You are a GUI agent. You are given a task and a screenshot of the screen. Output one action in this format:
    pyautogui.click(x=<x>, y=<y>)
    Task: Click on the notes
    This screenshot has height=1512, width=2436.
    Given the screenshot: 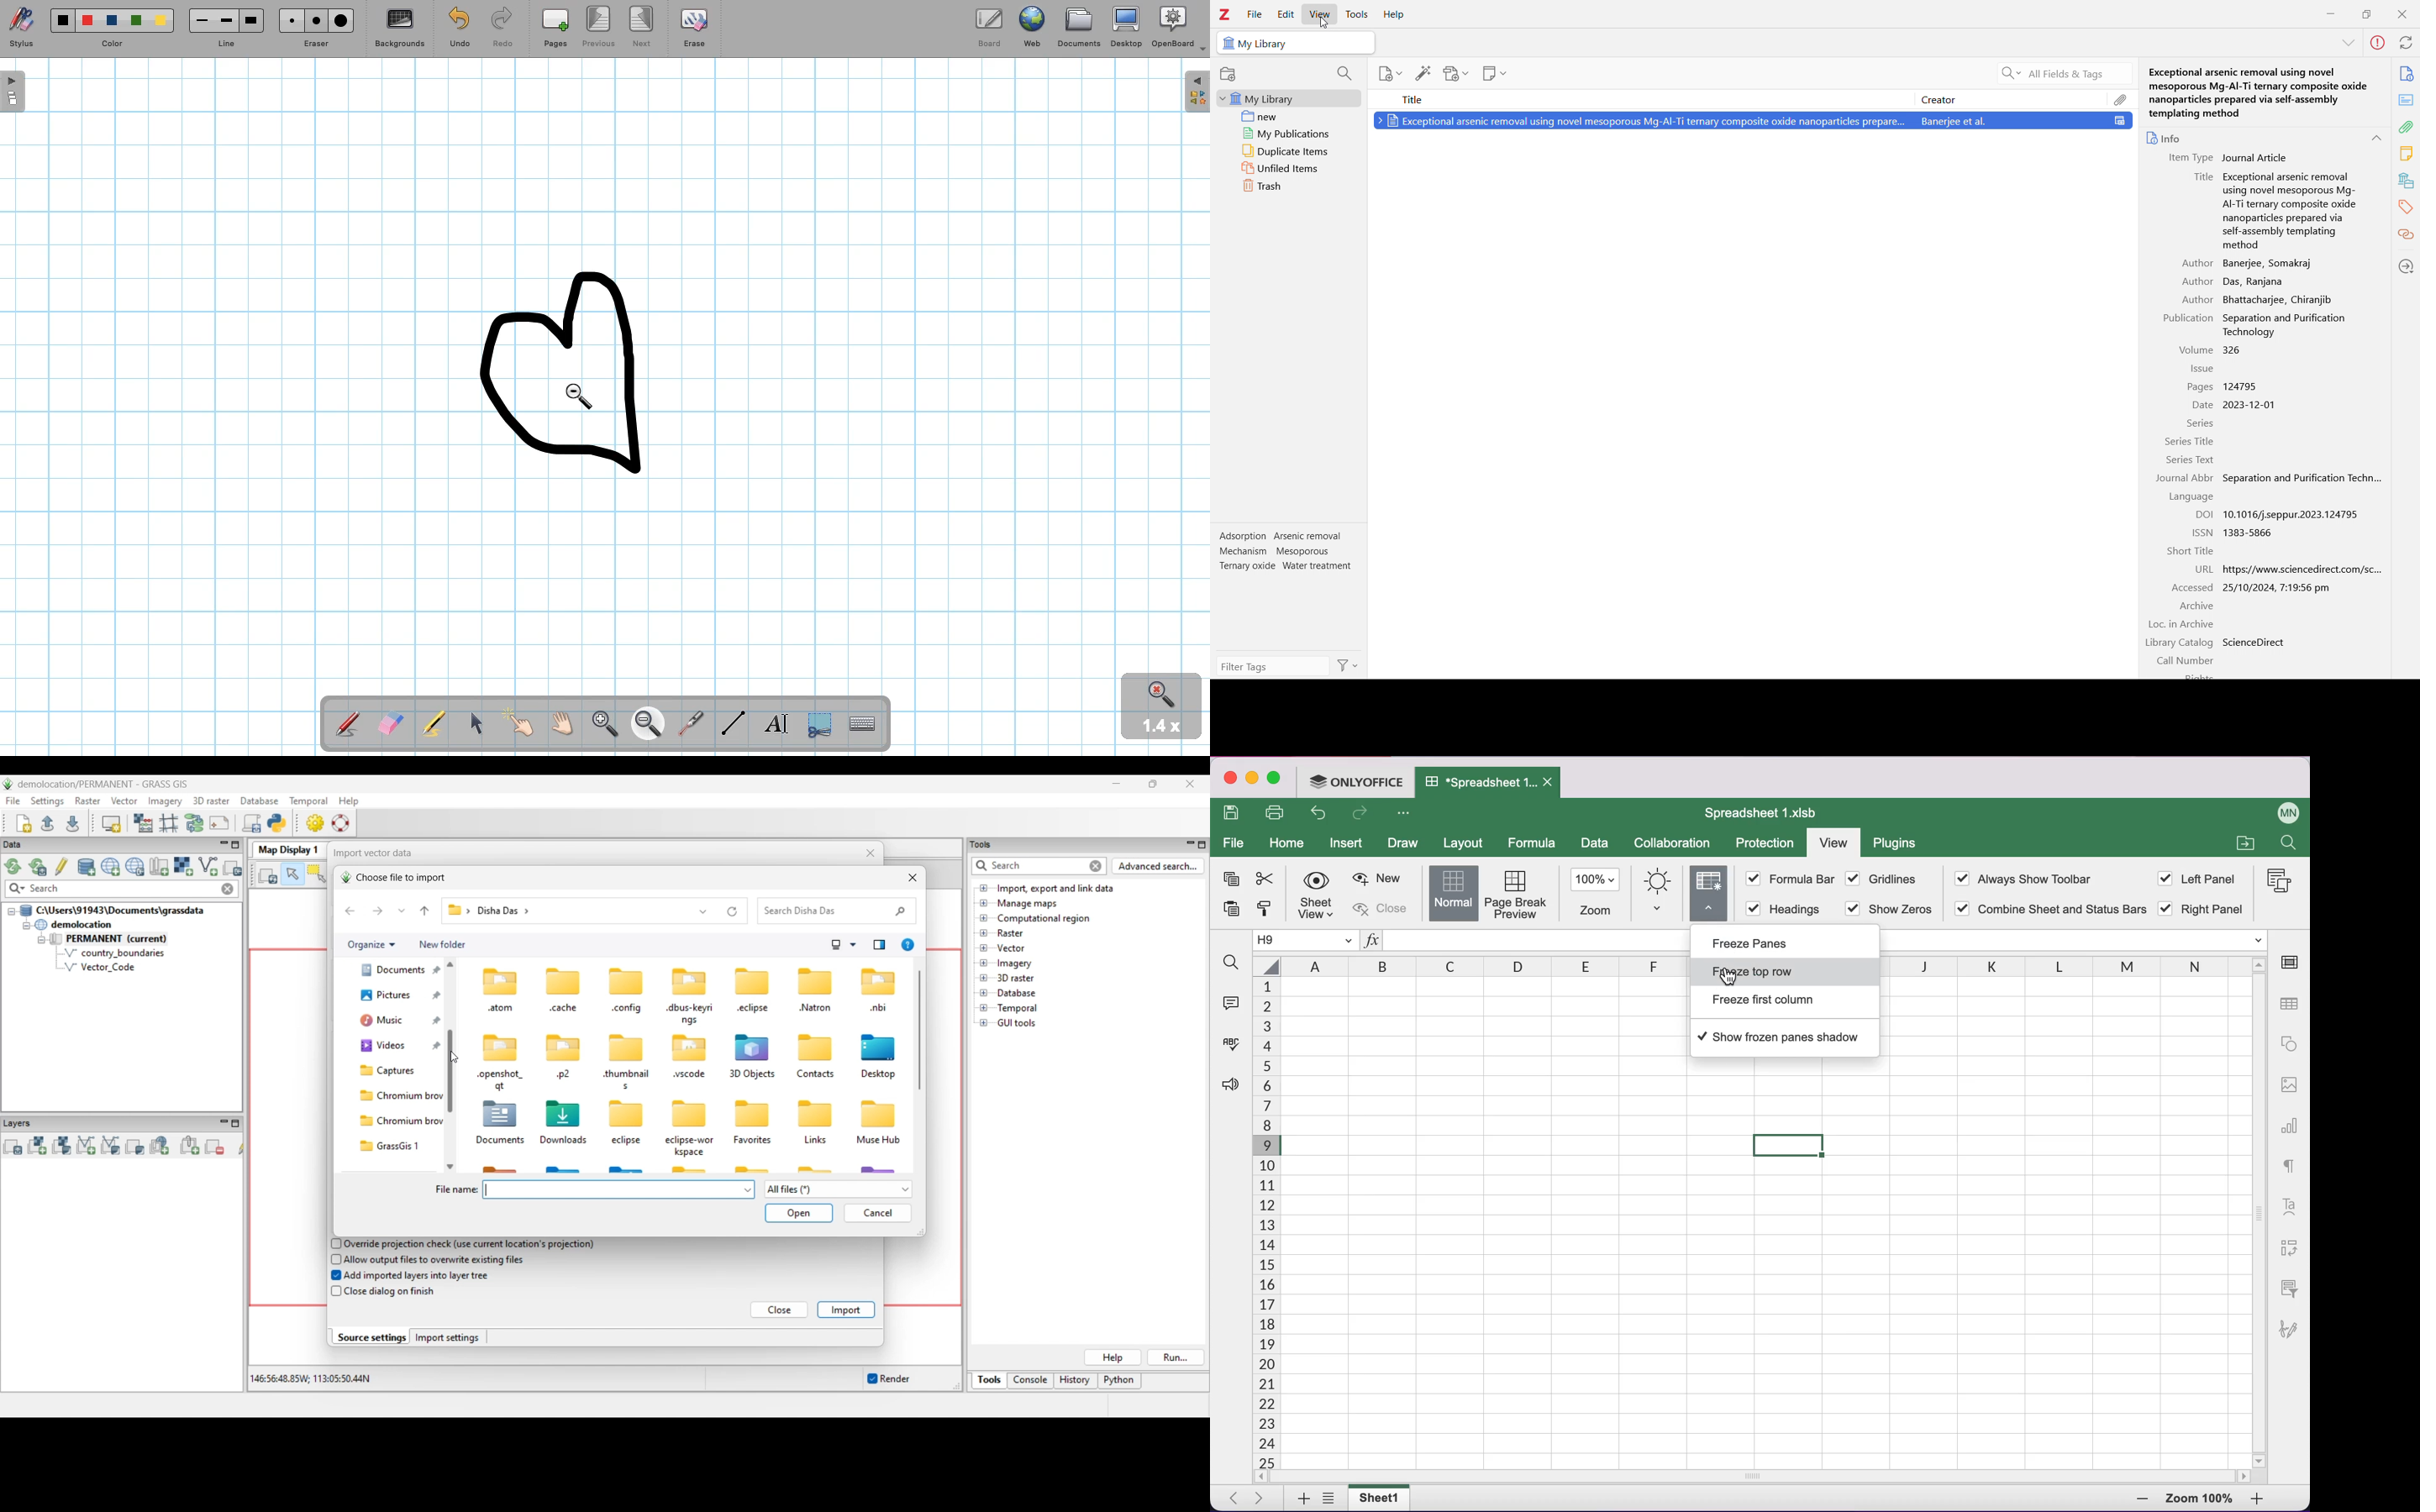 What is the action you would take?
    pyautogui.click(x=2406, y=154)
    